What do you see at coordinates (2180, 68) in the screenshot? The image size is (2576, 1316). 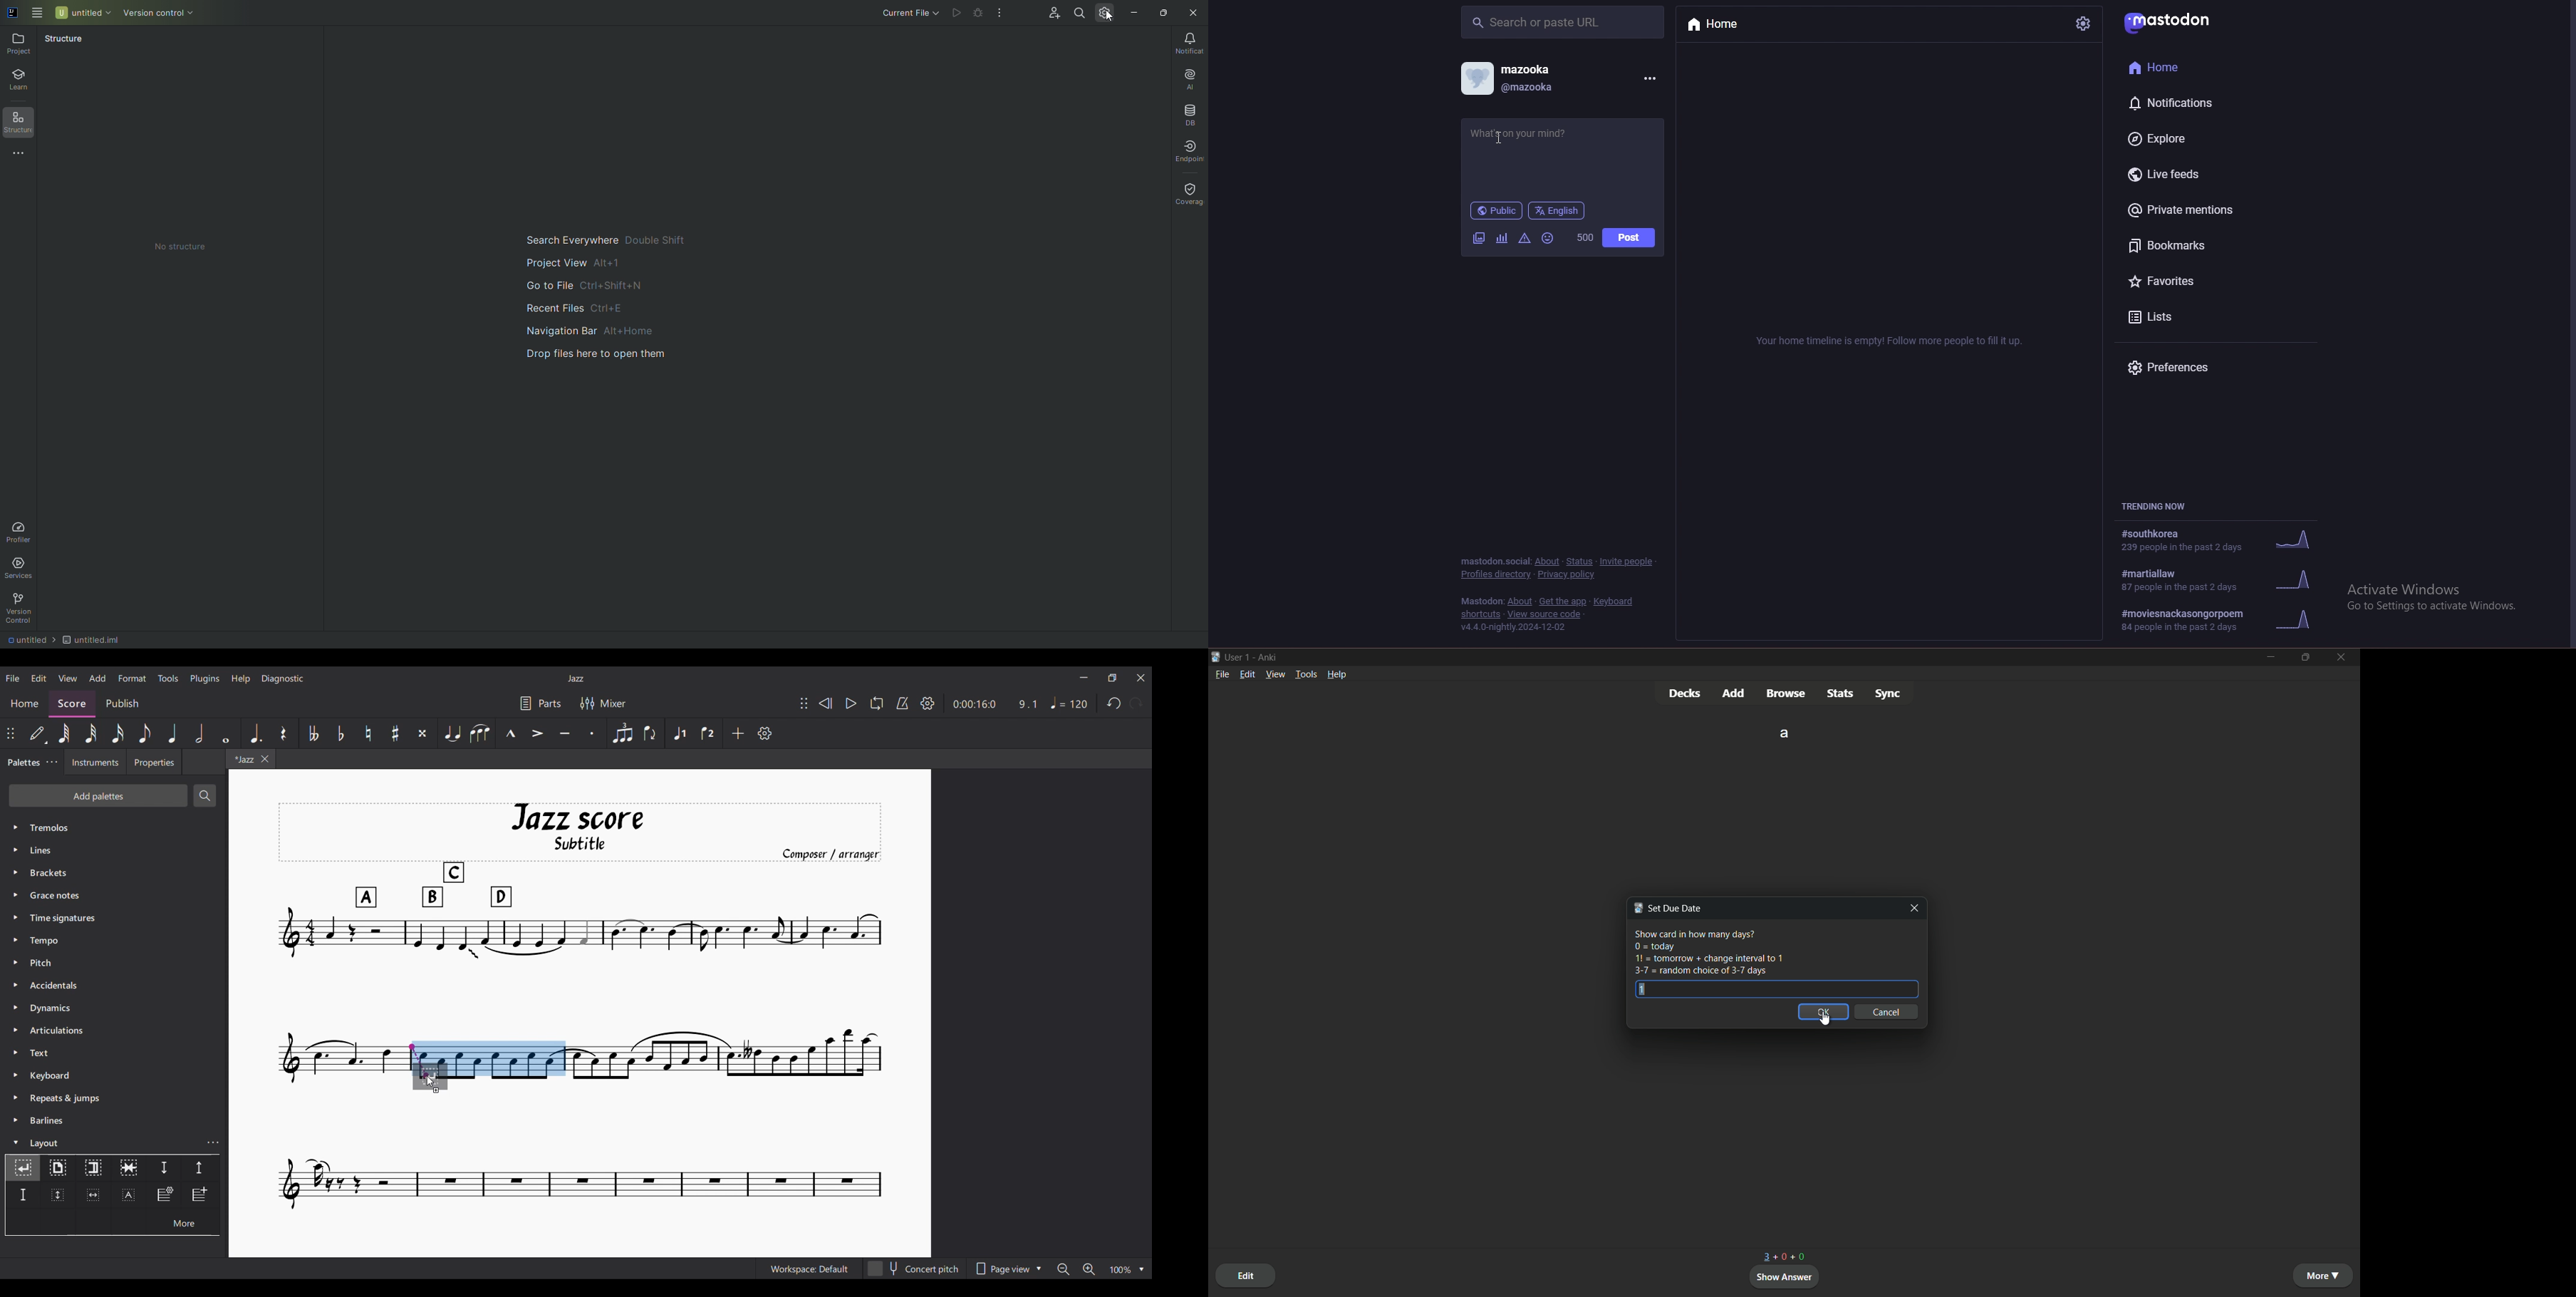 I see `home` at bounding box center [2180, 68].